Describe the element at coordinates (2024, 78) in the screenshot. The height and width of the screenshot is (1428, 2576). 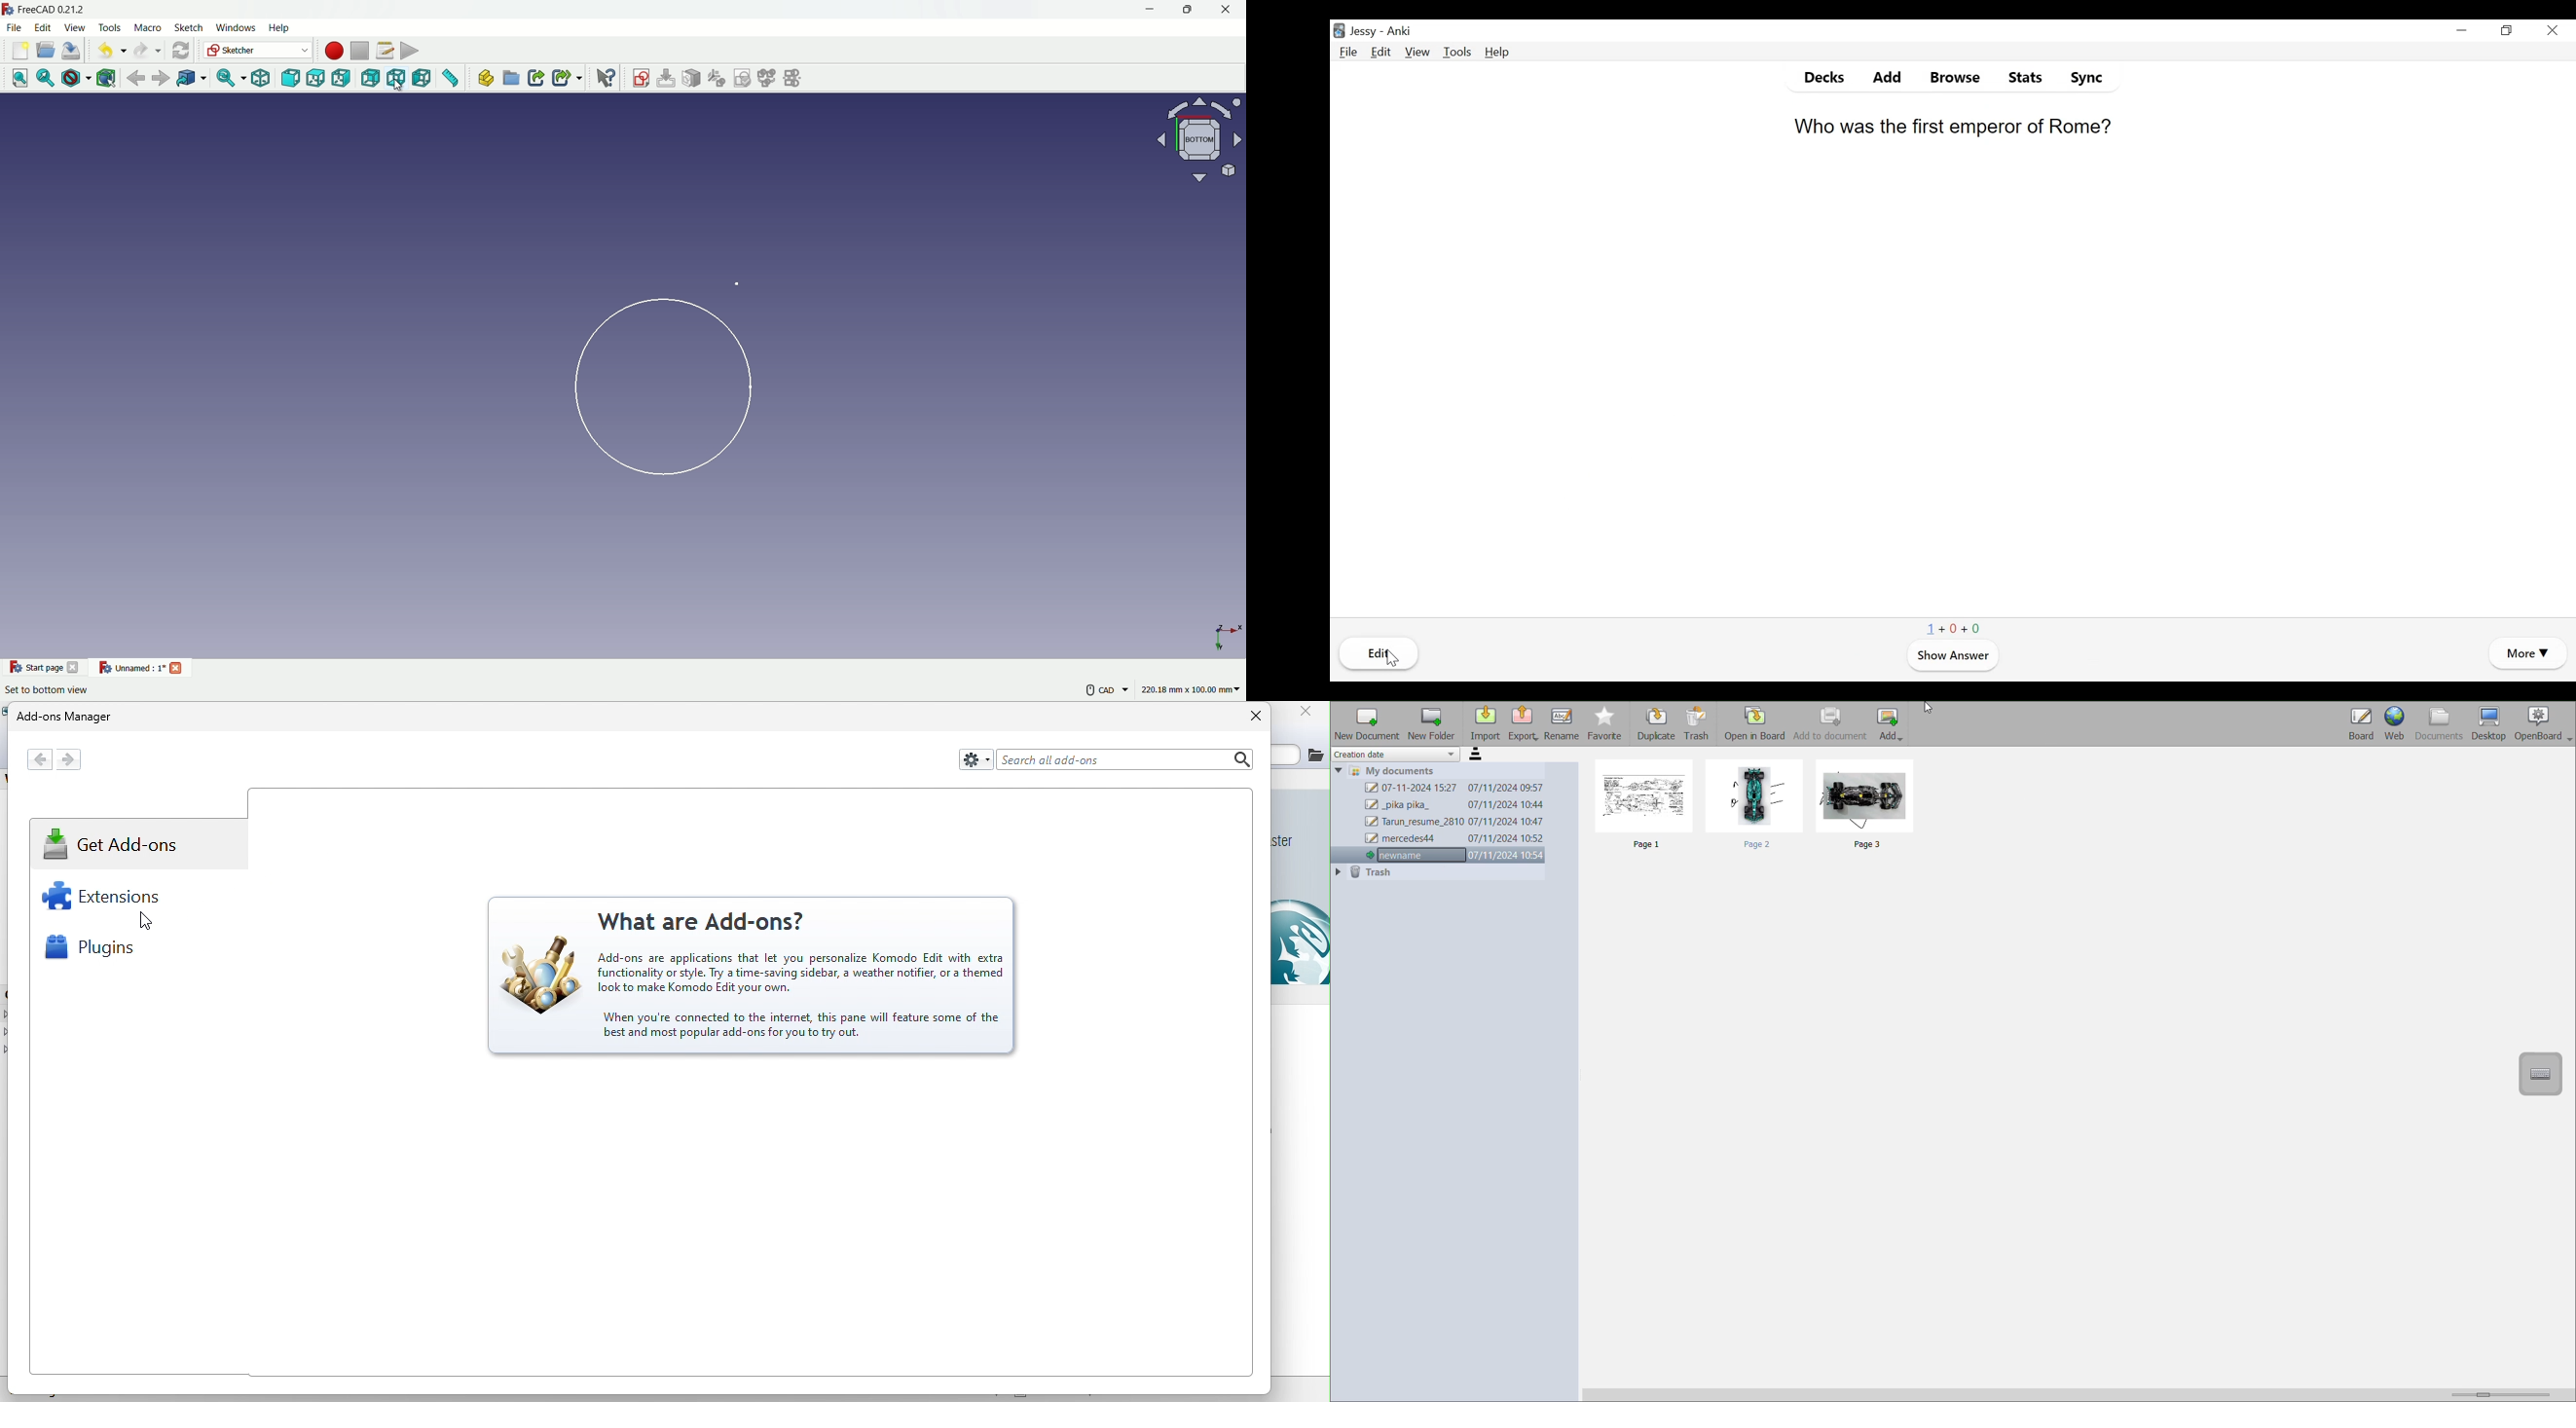
I see `Stats` at that location.